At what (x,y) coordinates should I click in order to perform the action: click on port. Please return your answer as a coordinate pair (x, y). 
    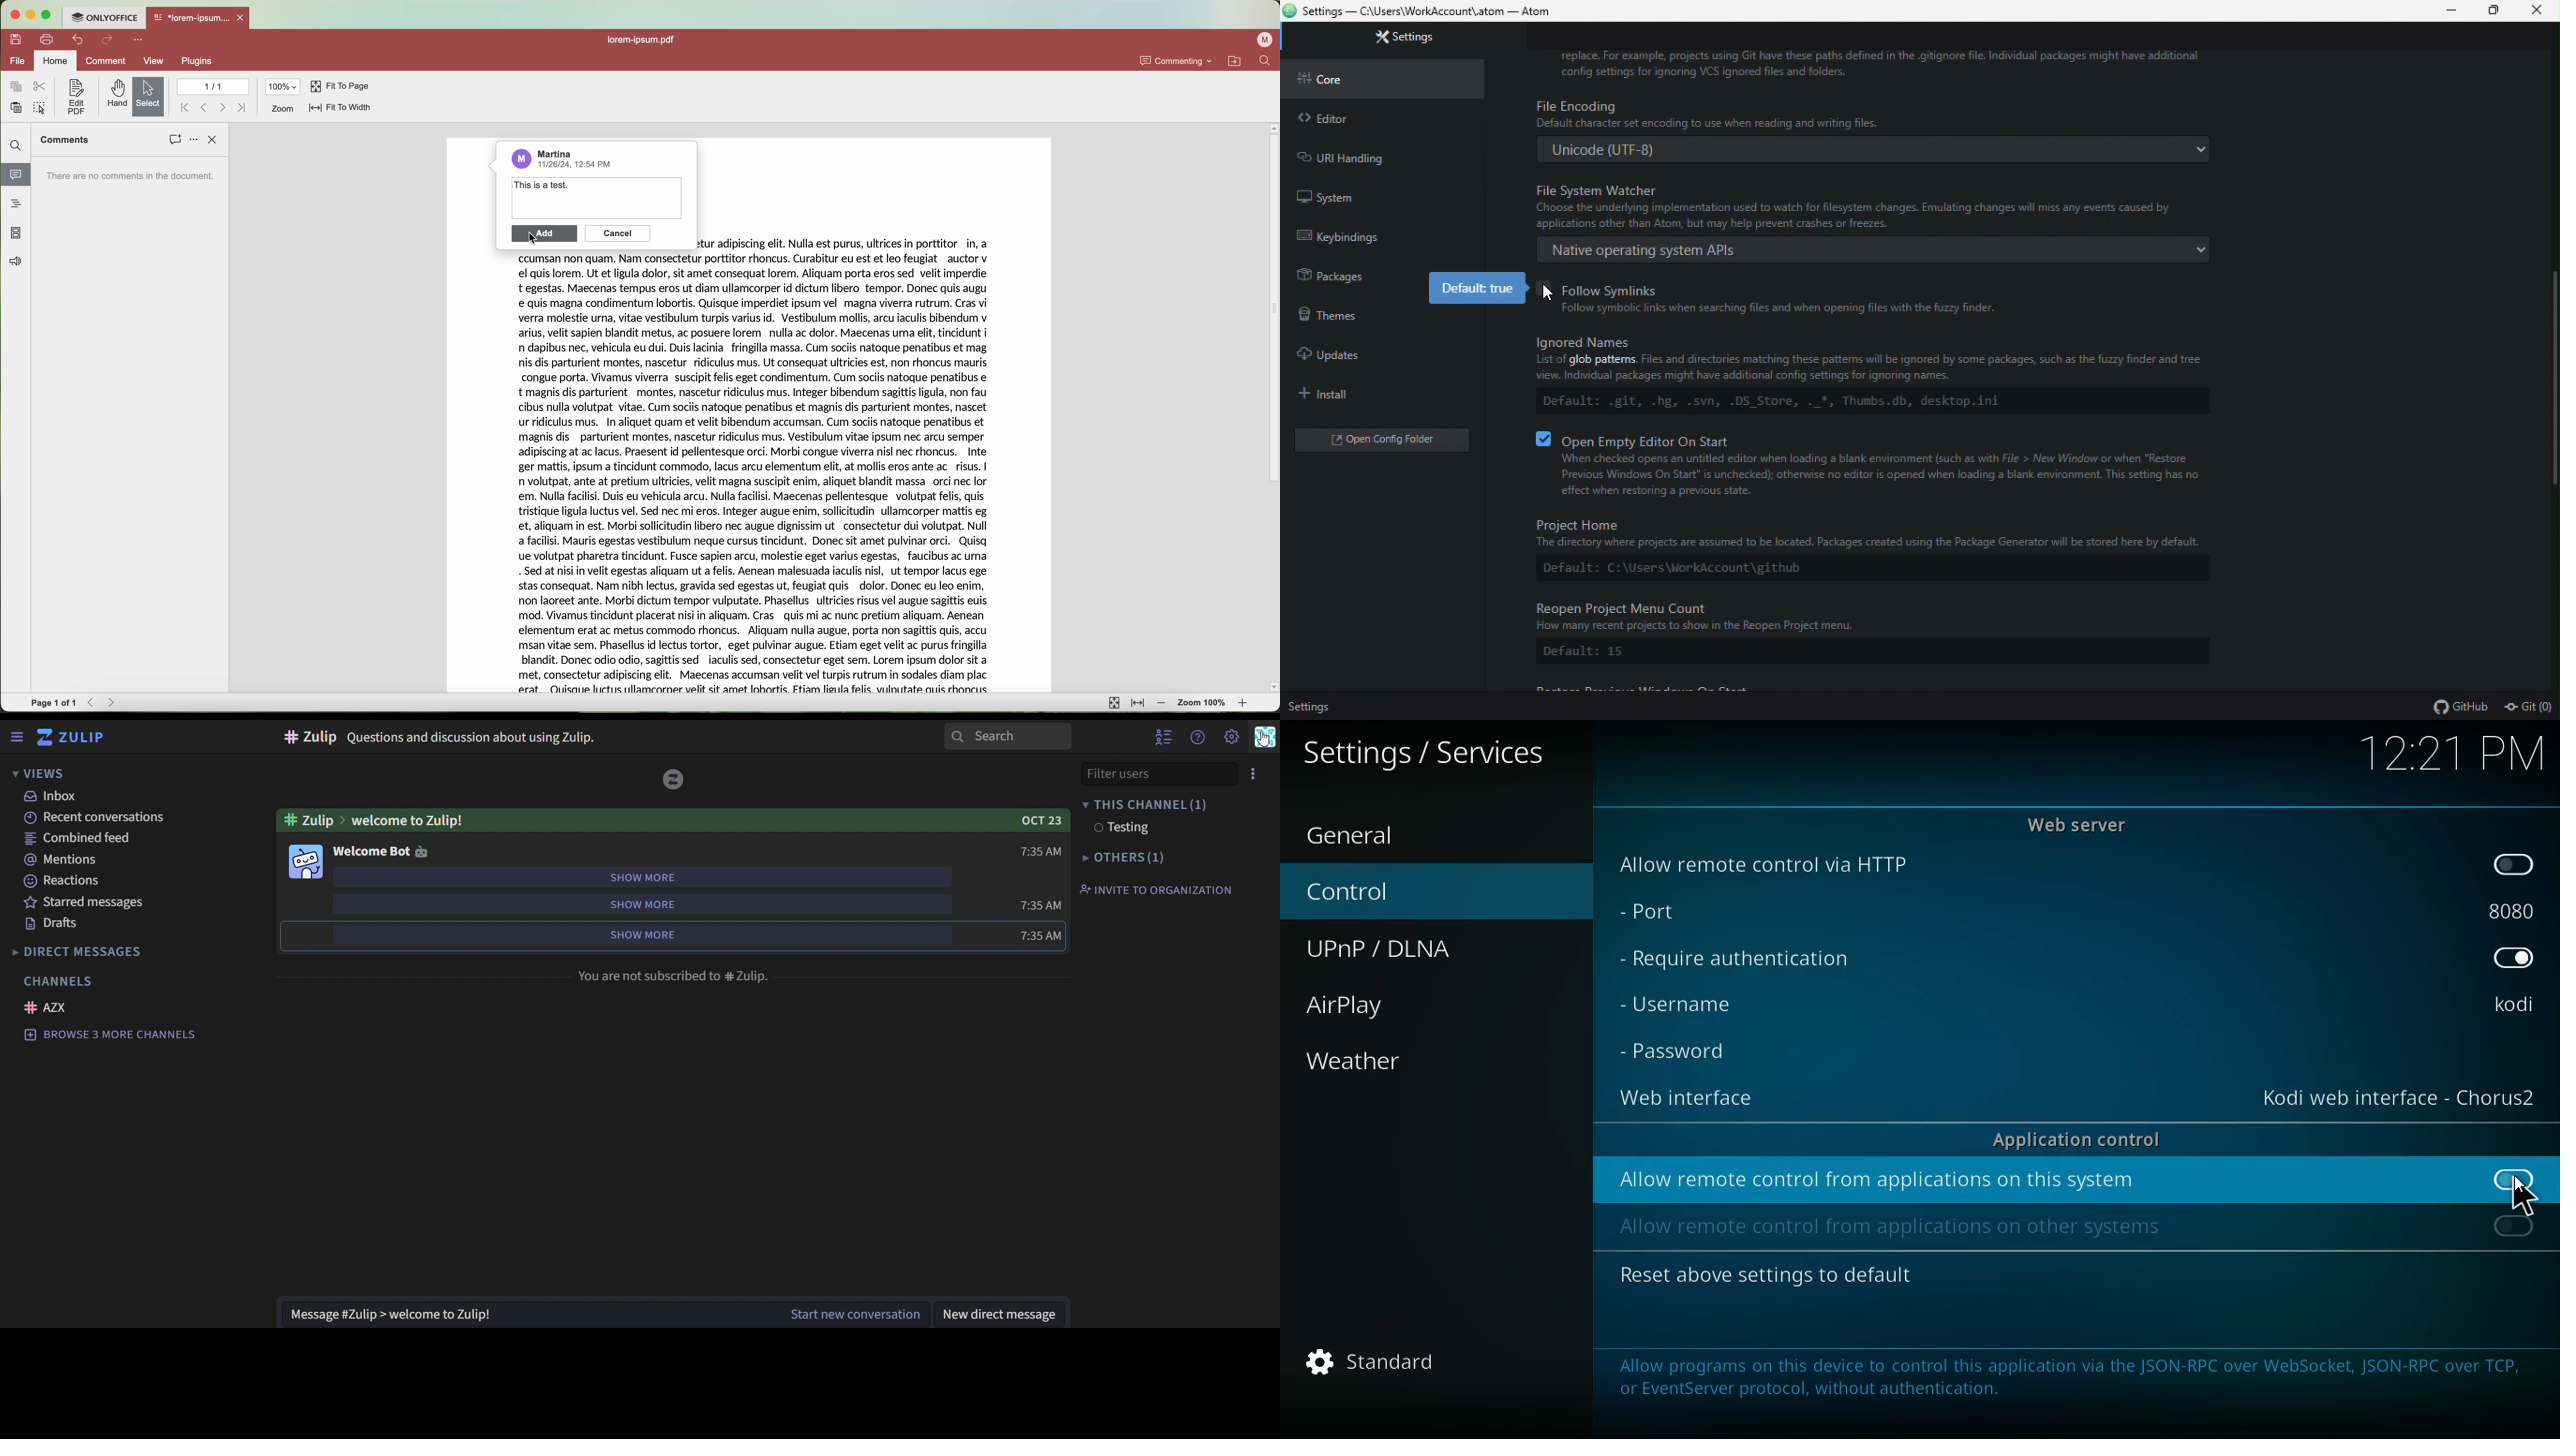
    Looking at the image, I should click on (1649, 911).